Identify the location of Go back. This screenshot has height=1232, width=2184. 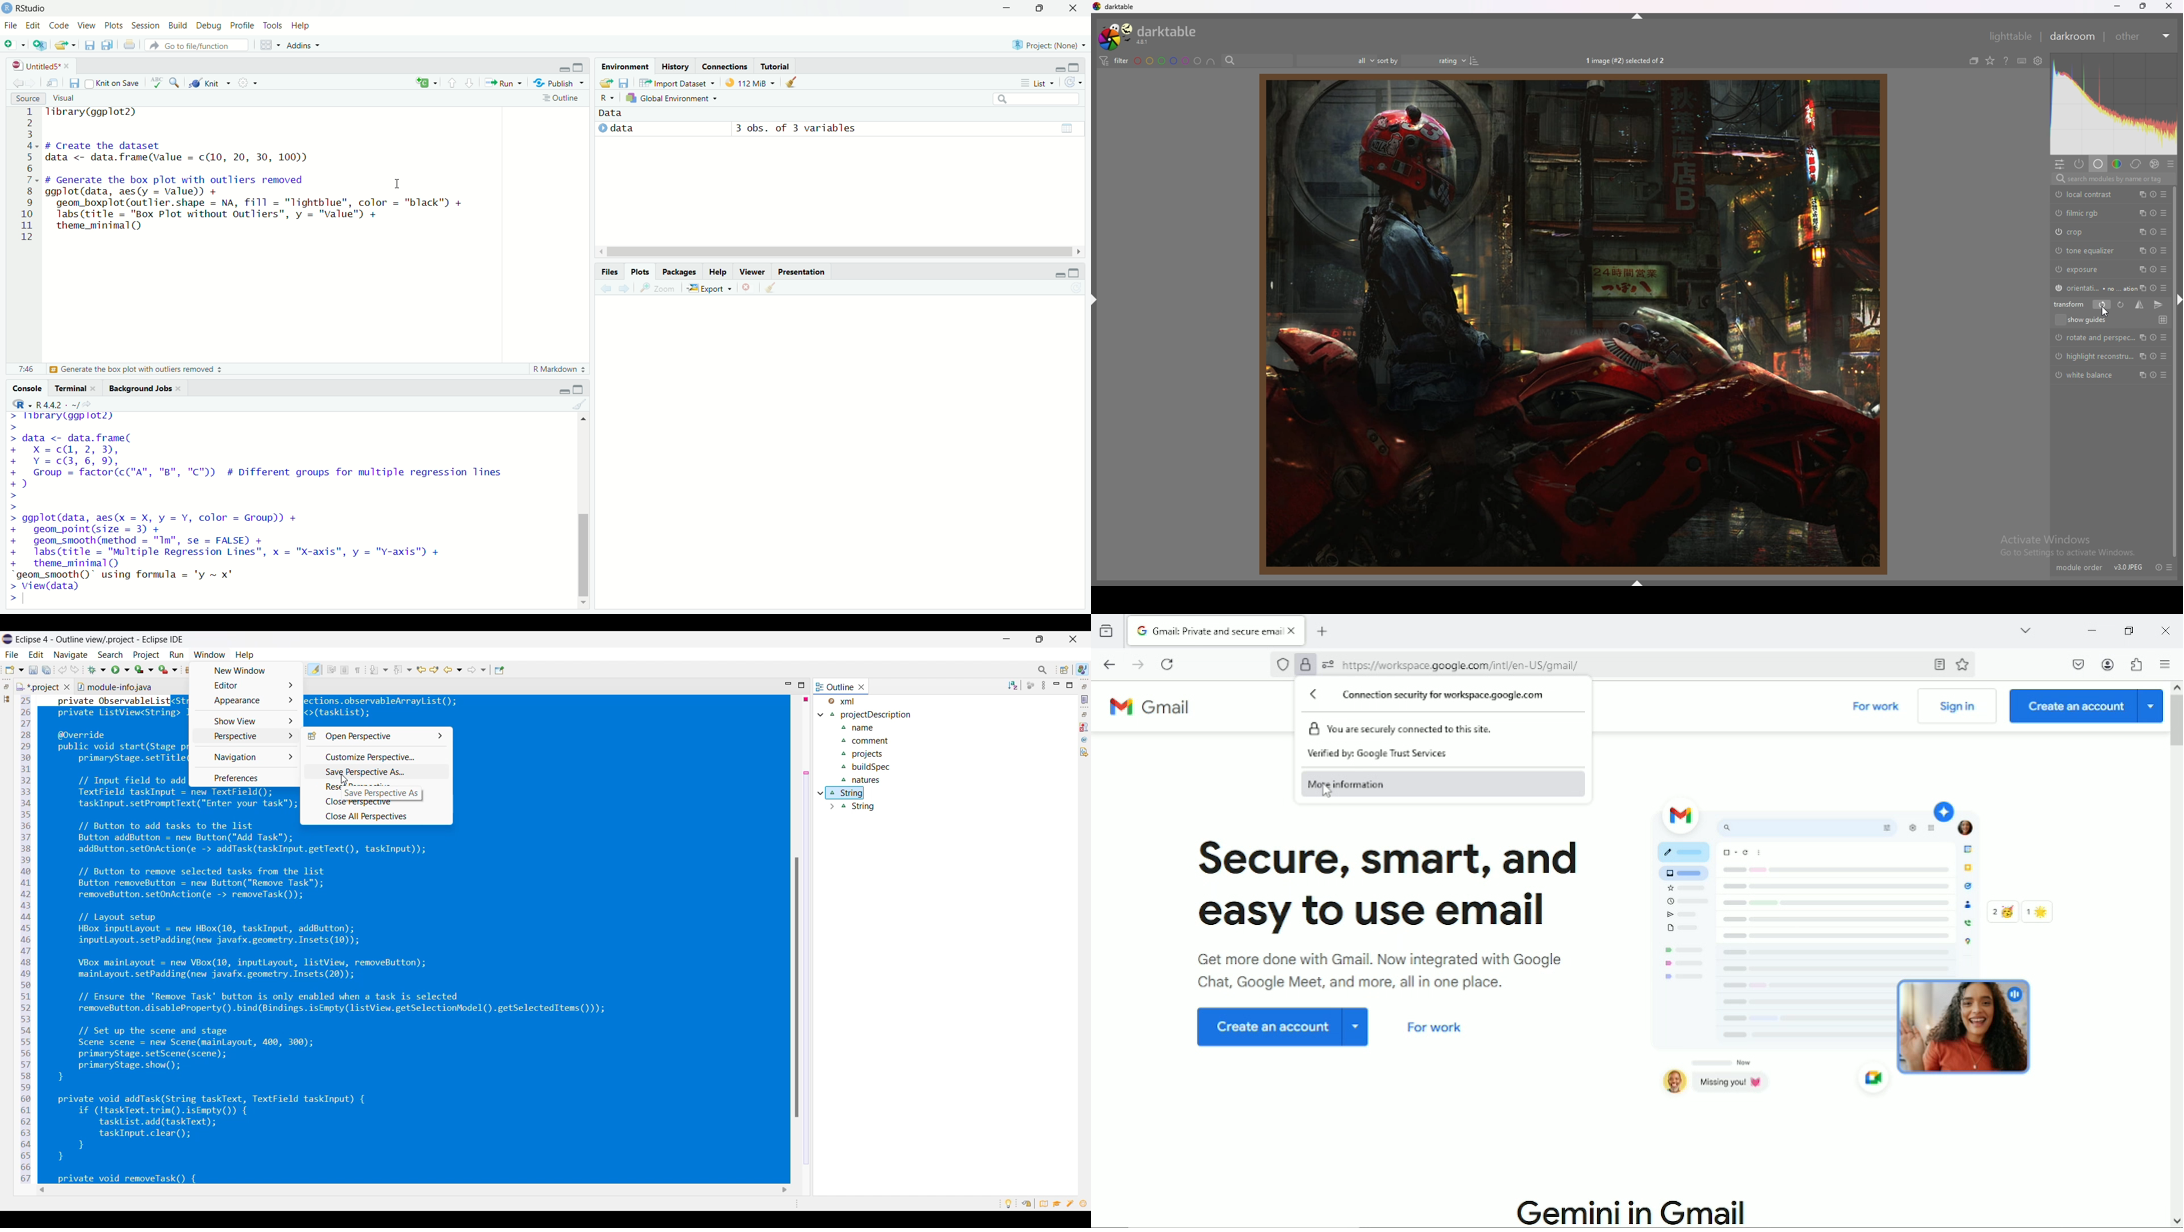
(1110, 663).